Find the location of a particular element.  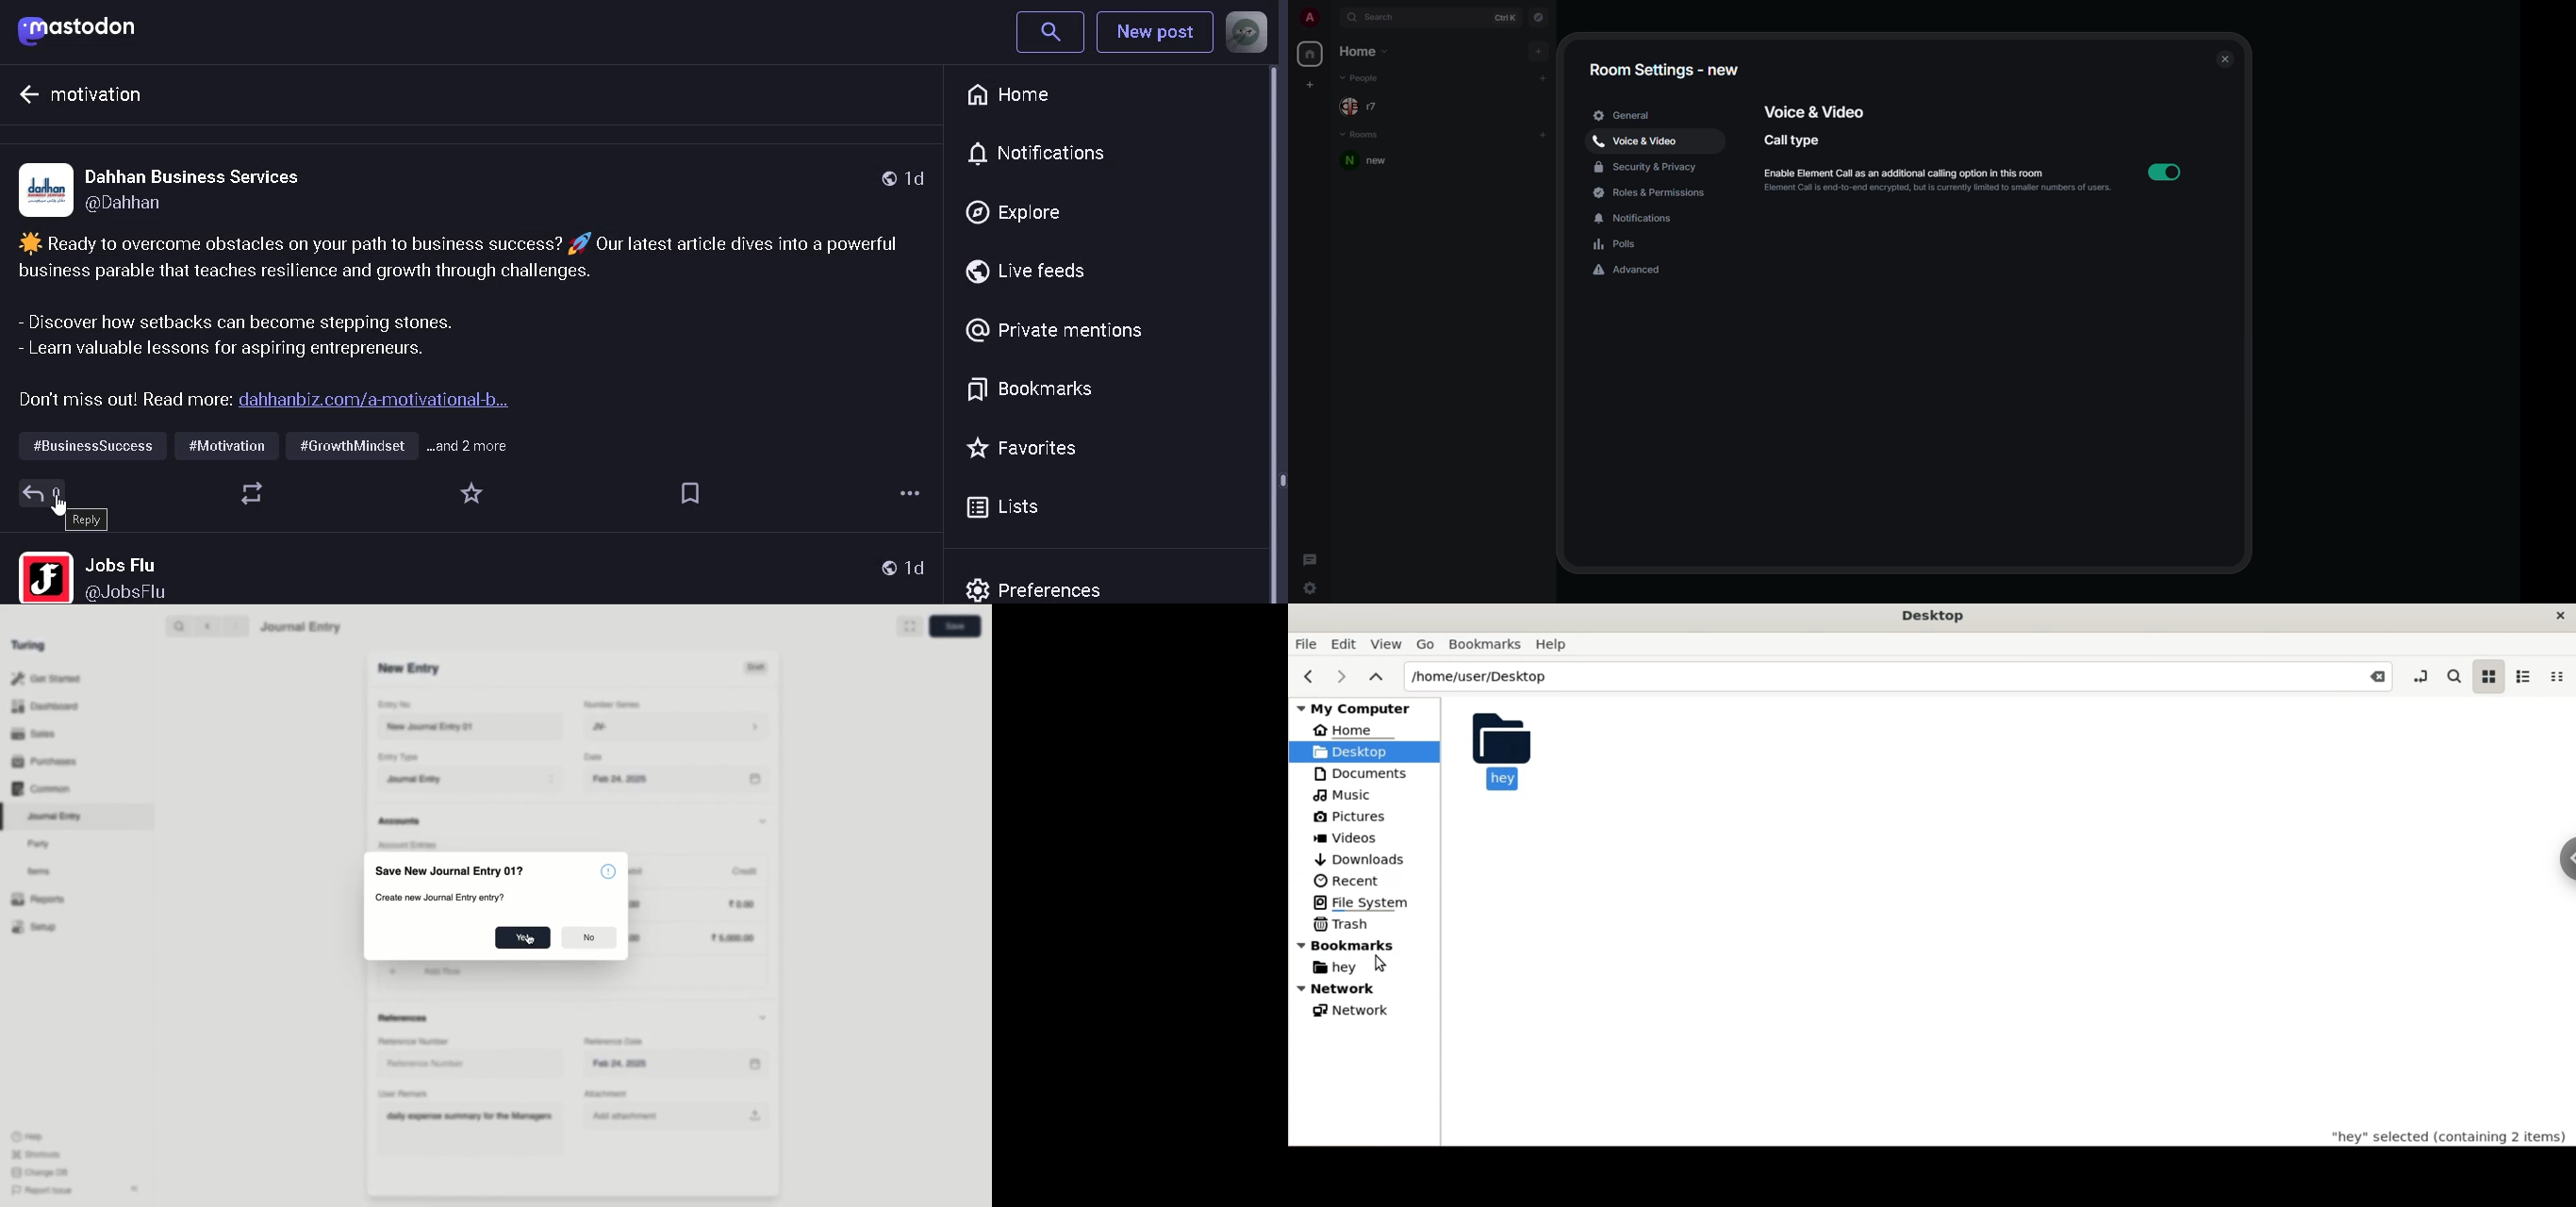

Common is located at coordinates (42, 789).